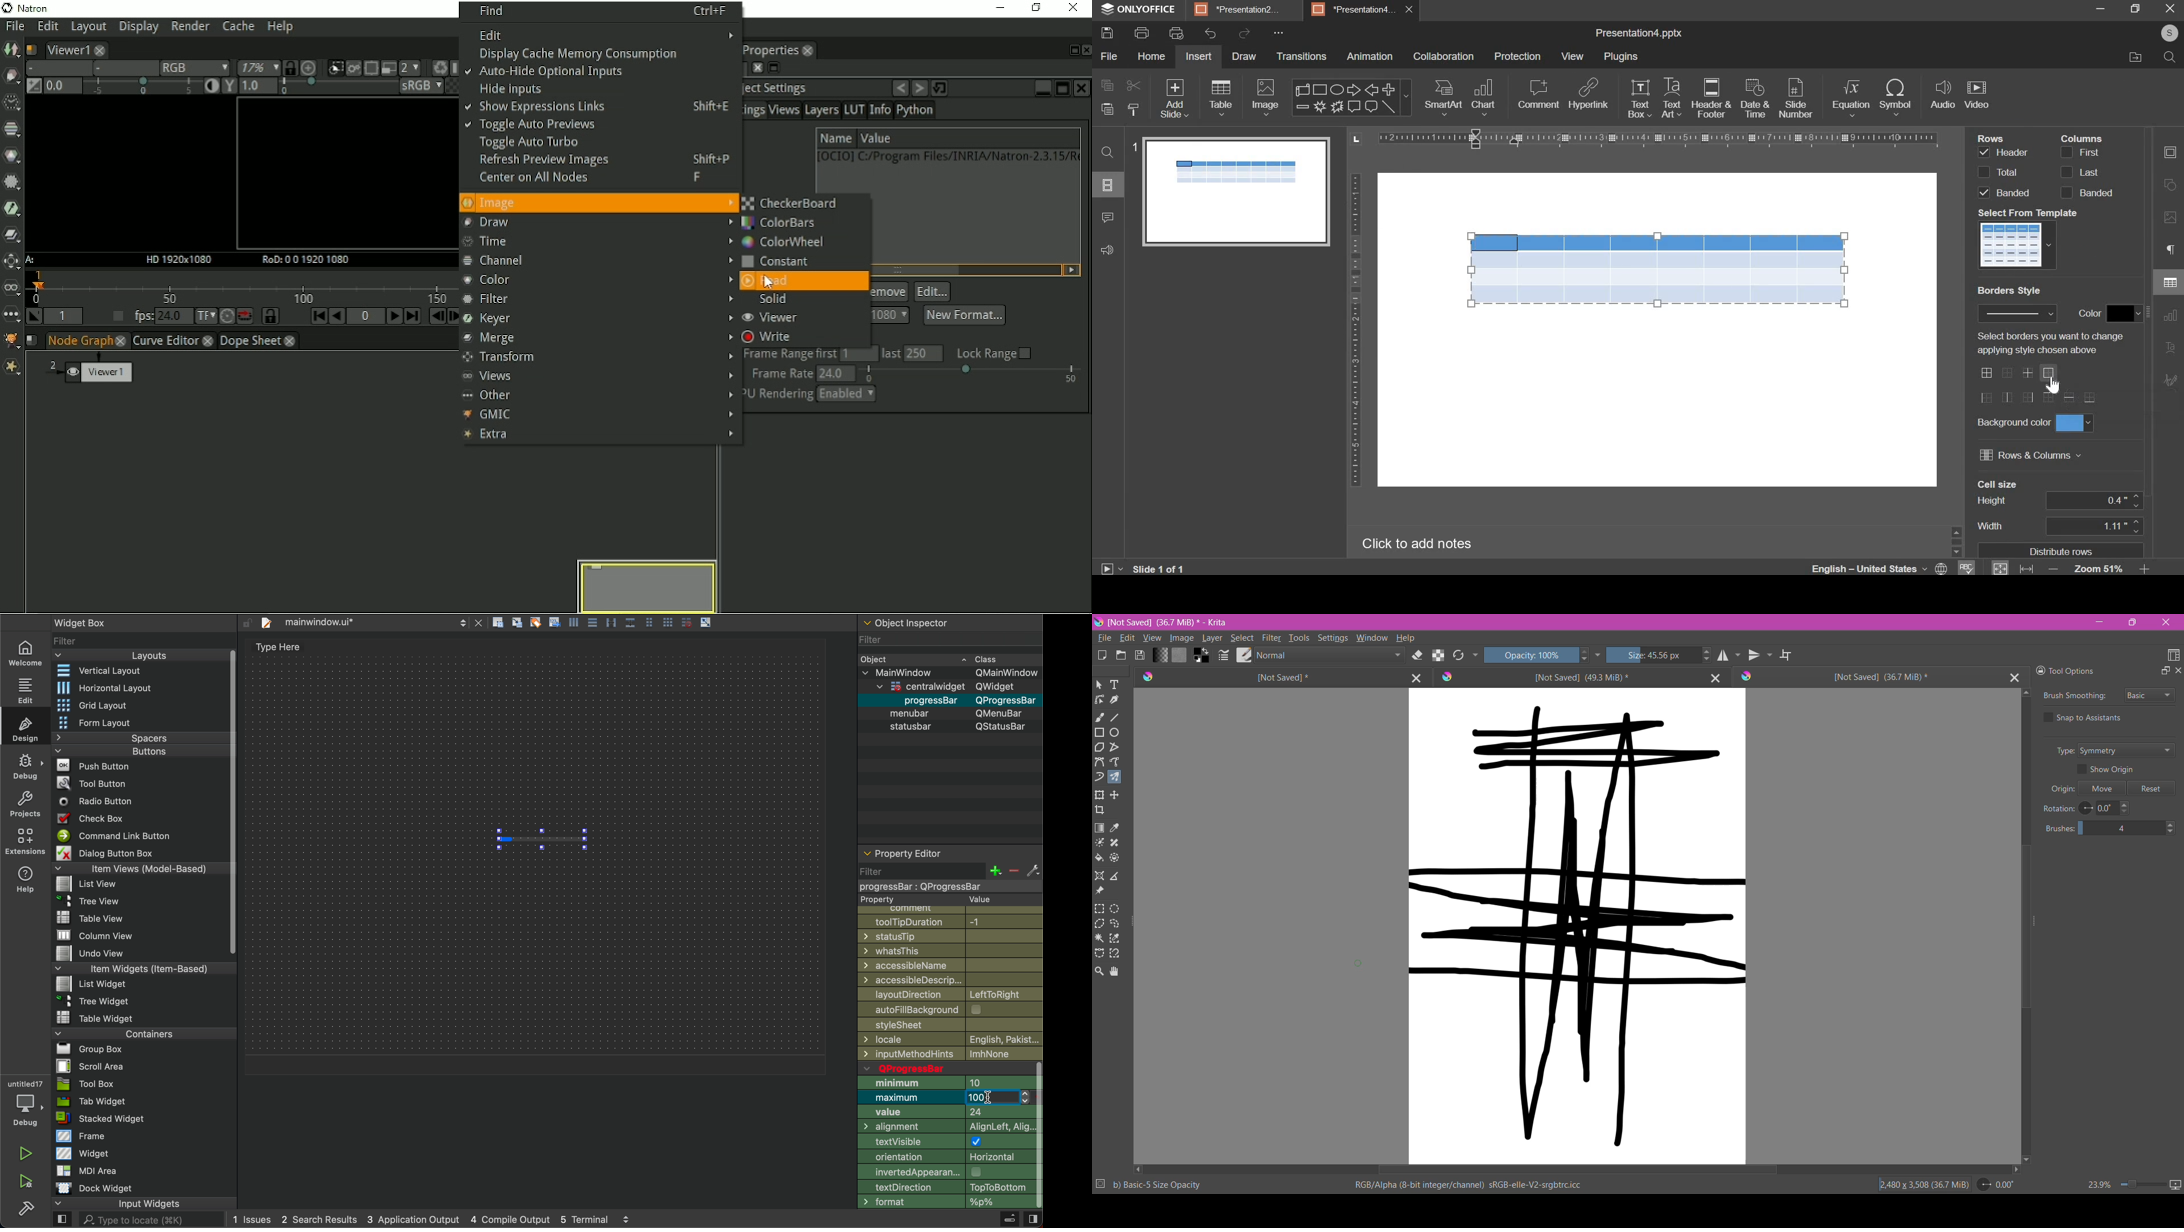 This screenshot has width=2184, height=1232. I want to click on zoom in, so click(2145, 569).